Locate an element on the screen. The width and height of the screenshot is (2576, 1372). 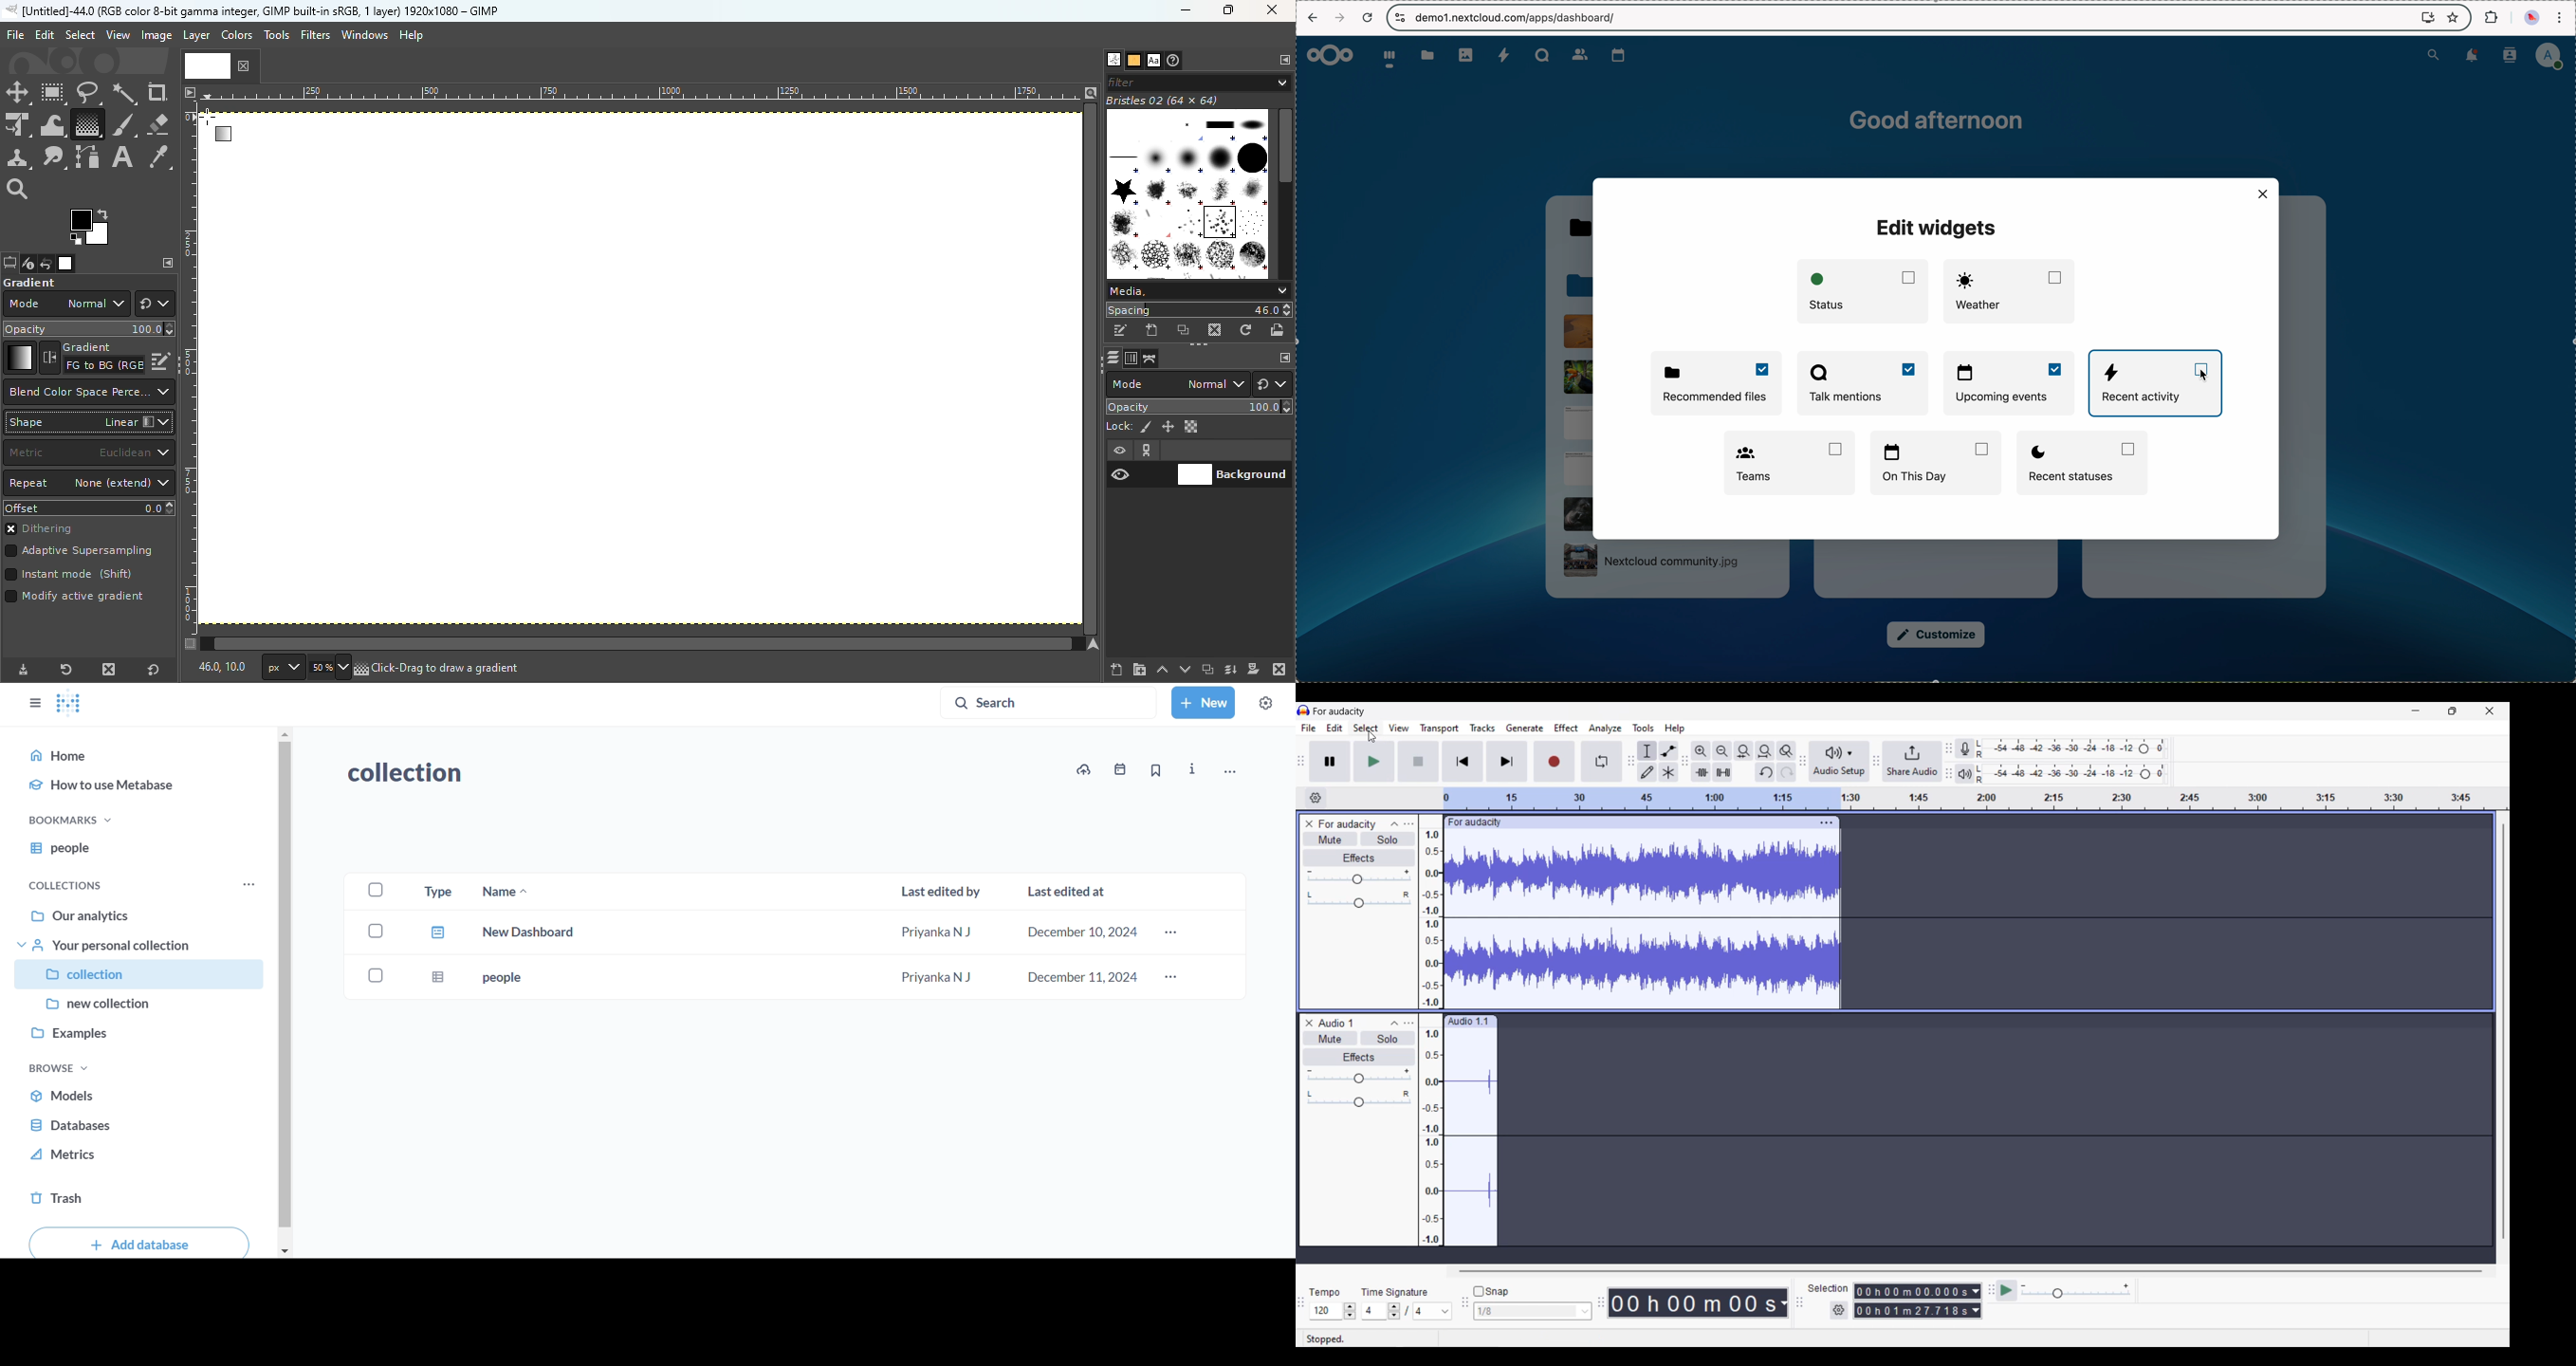
Navigate is located at coordinates (1095, 644).